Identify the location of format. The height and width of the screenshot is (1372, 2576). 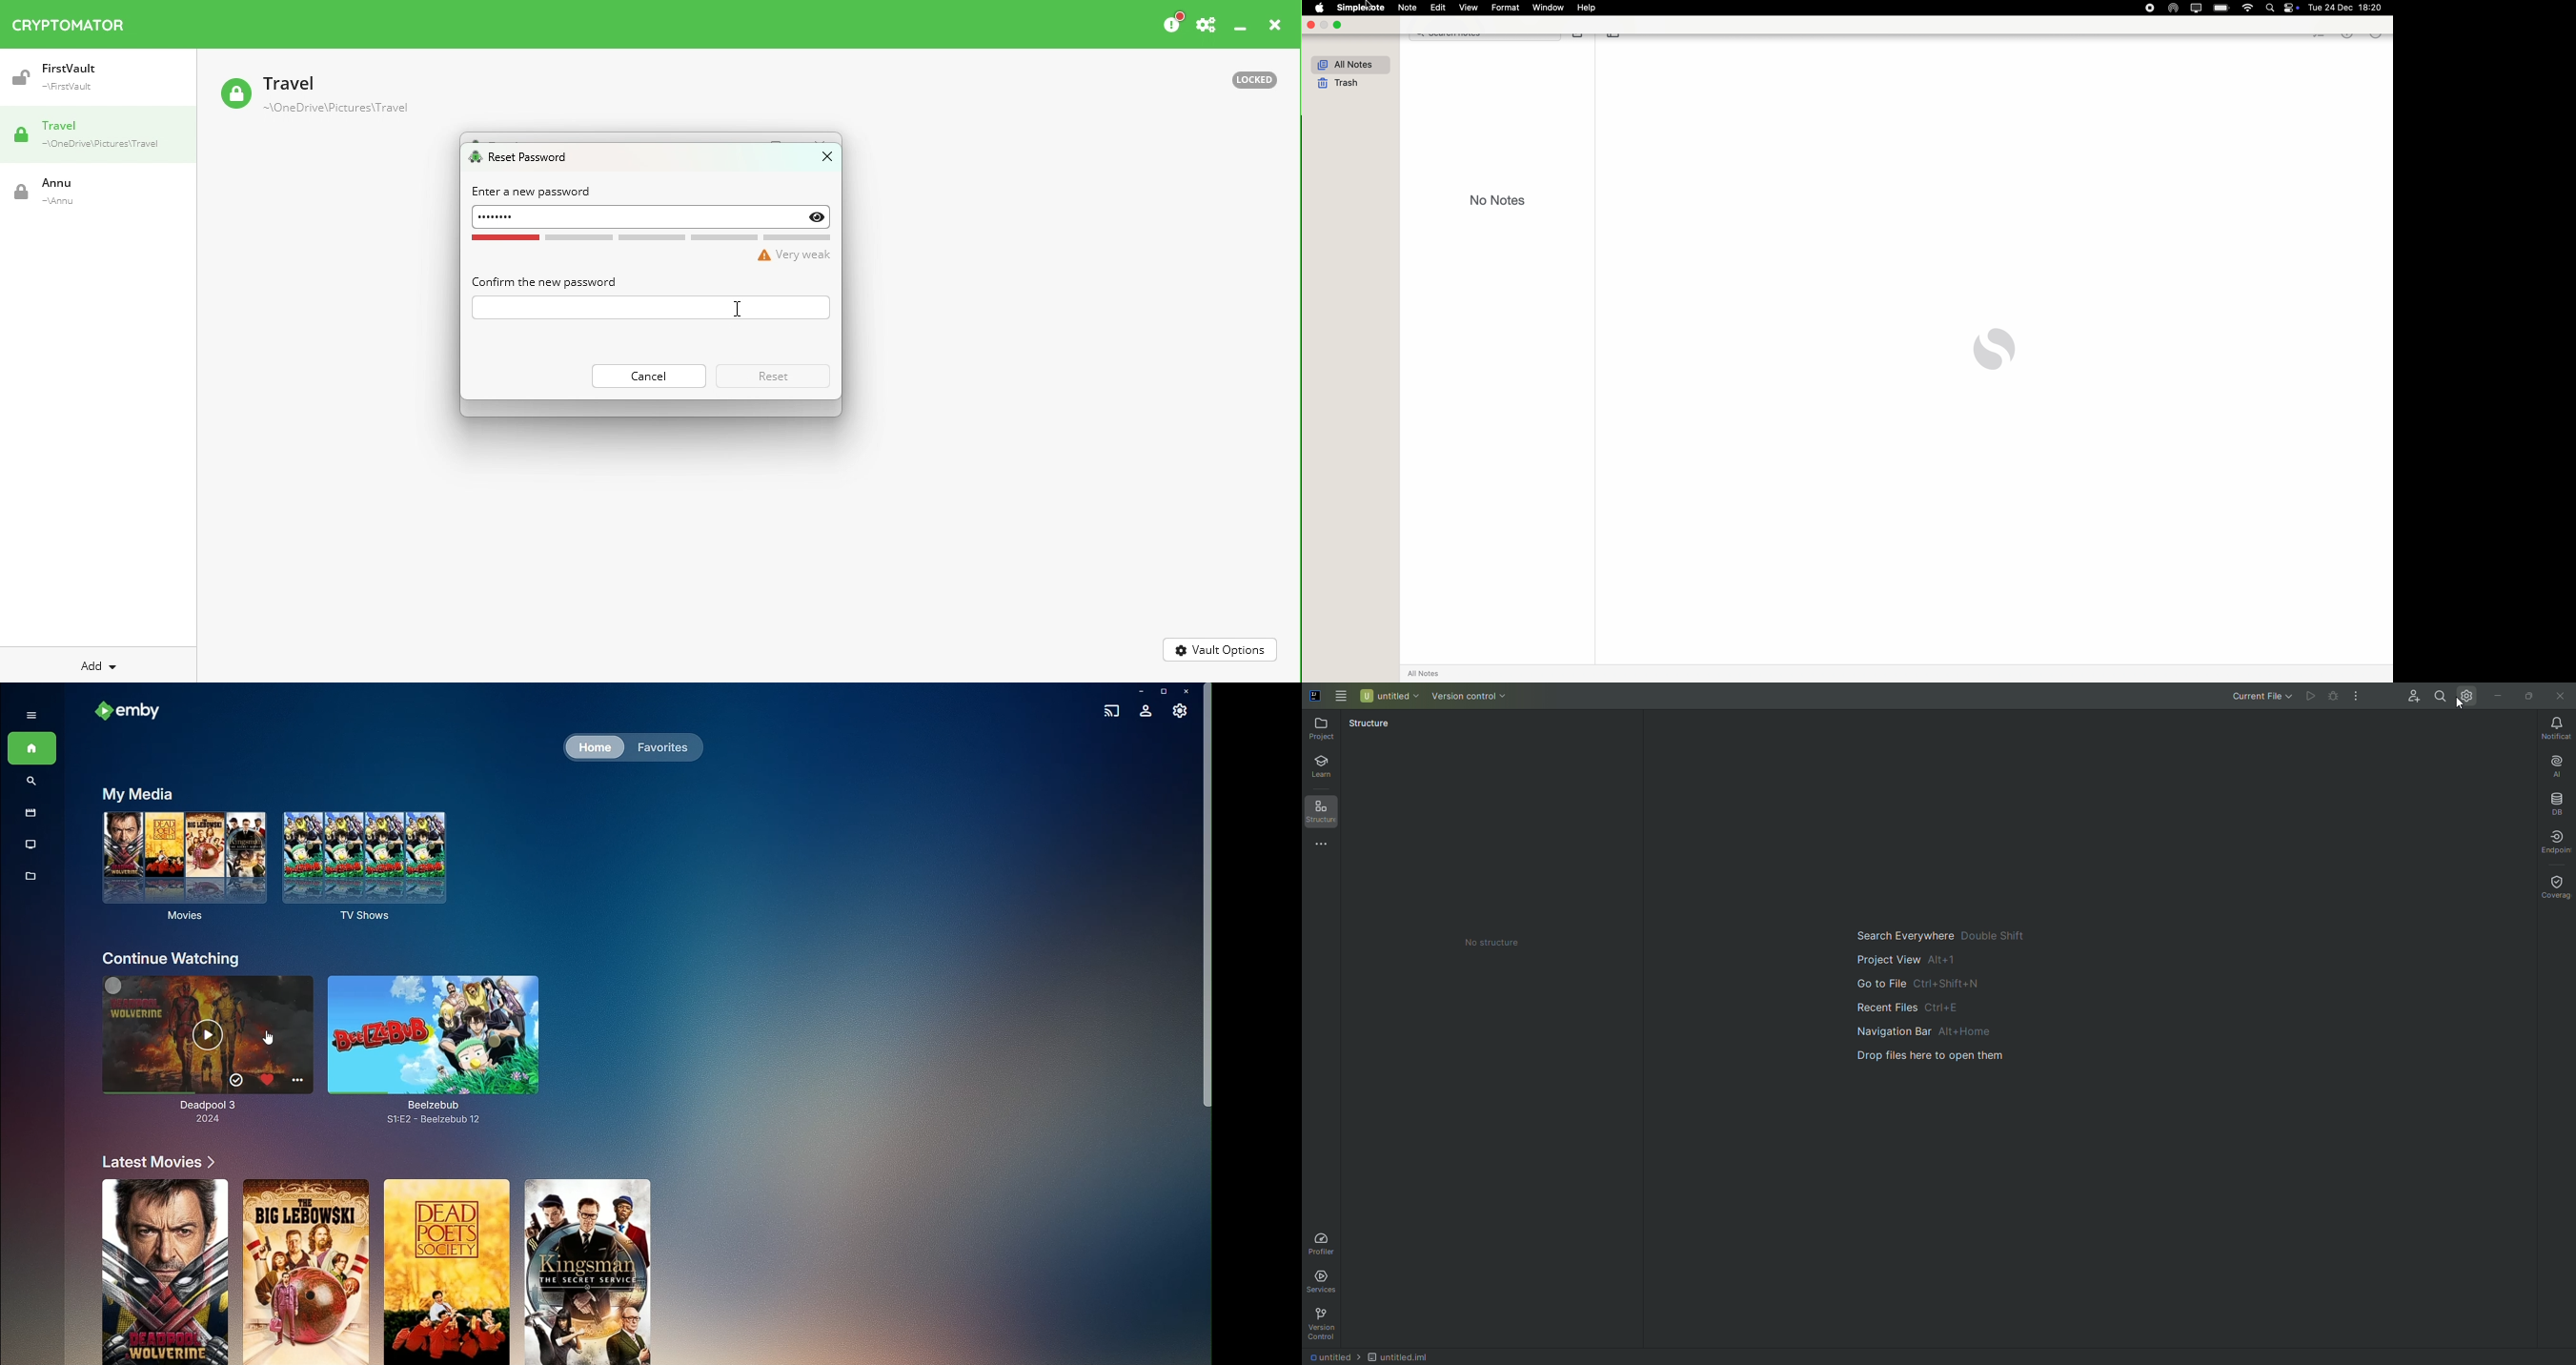
(1505, 7).